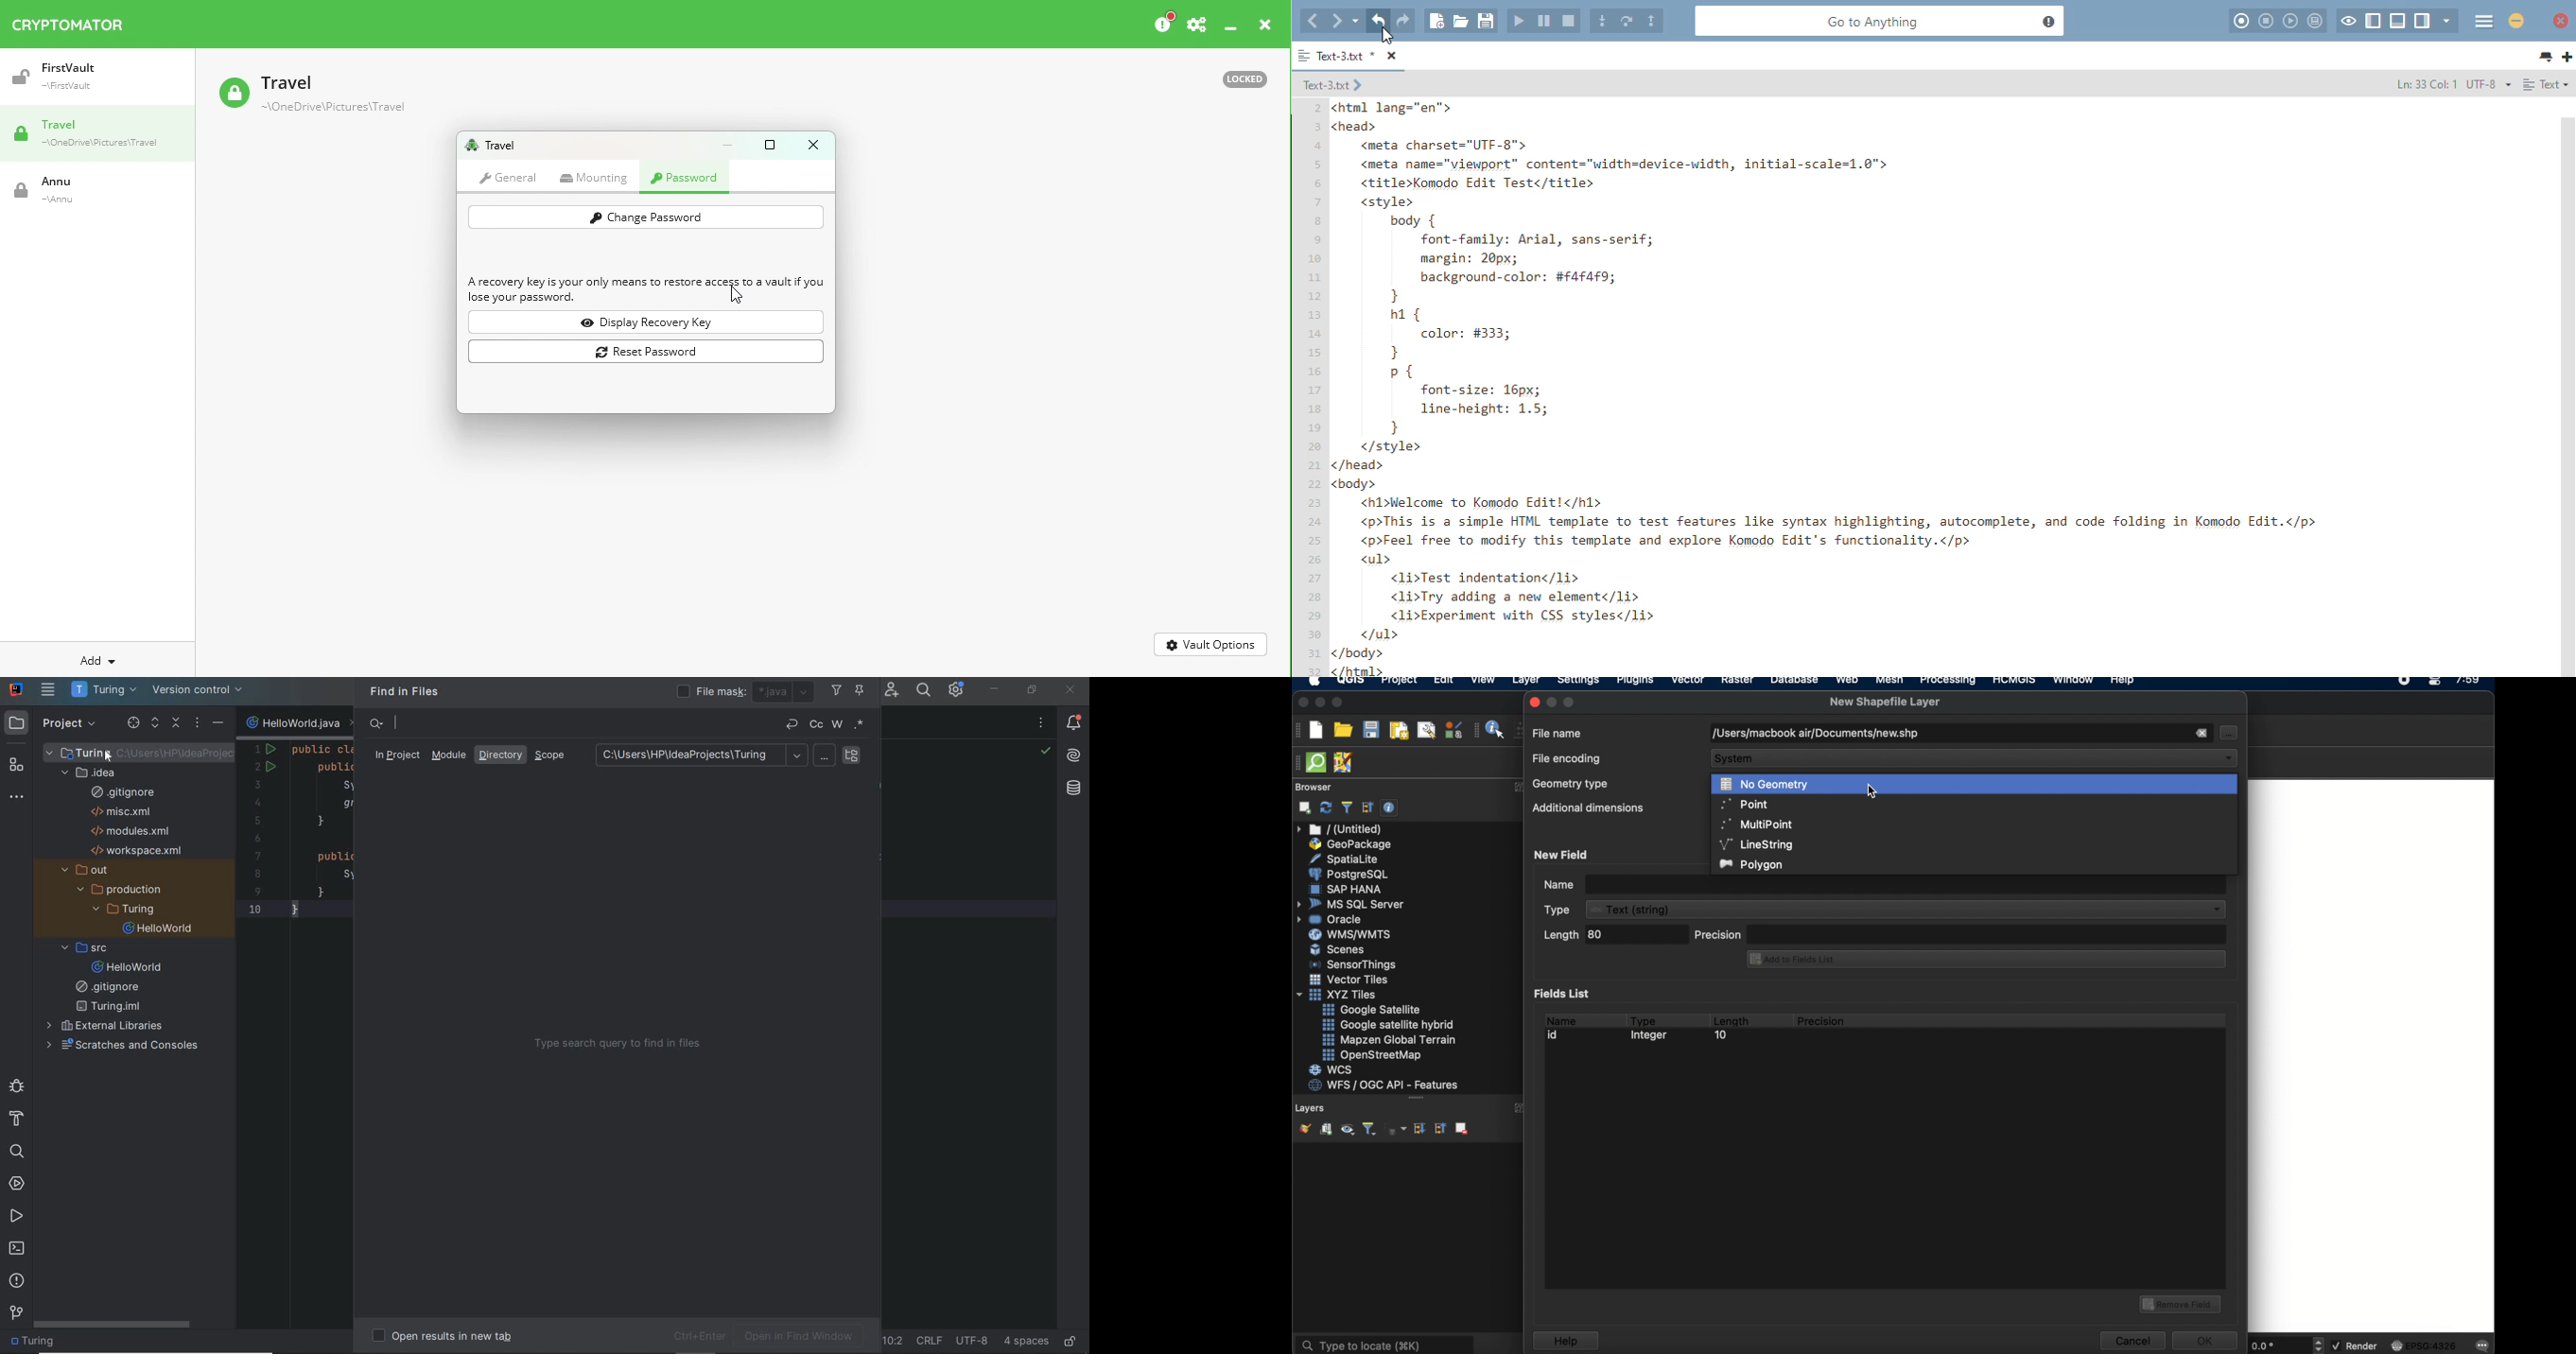  Describe the element at coordinates (1757, 824) in the screenshot. I see `multipoint` at that location.